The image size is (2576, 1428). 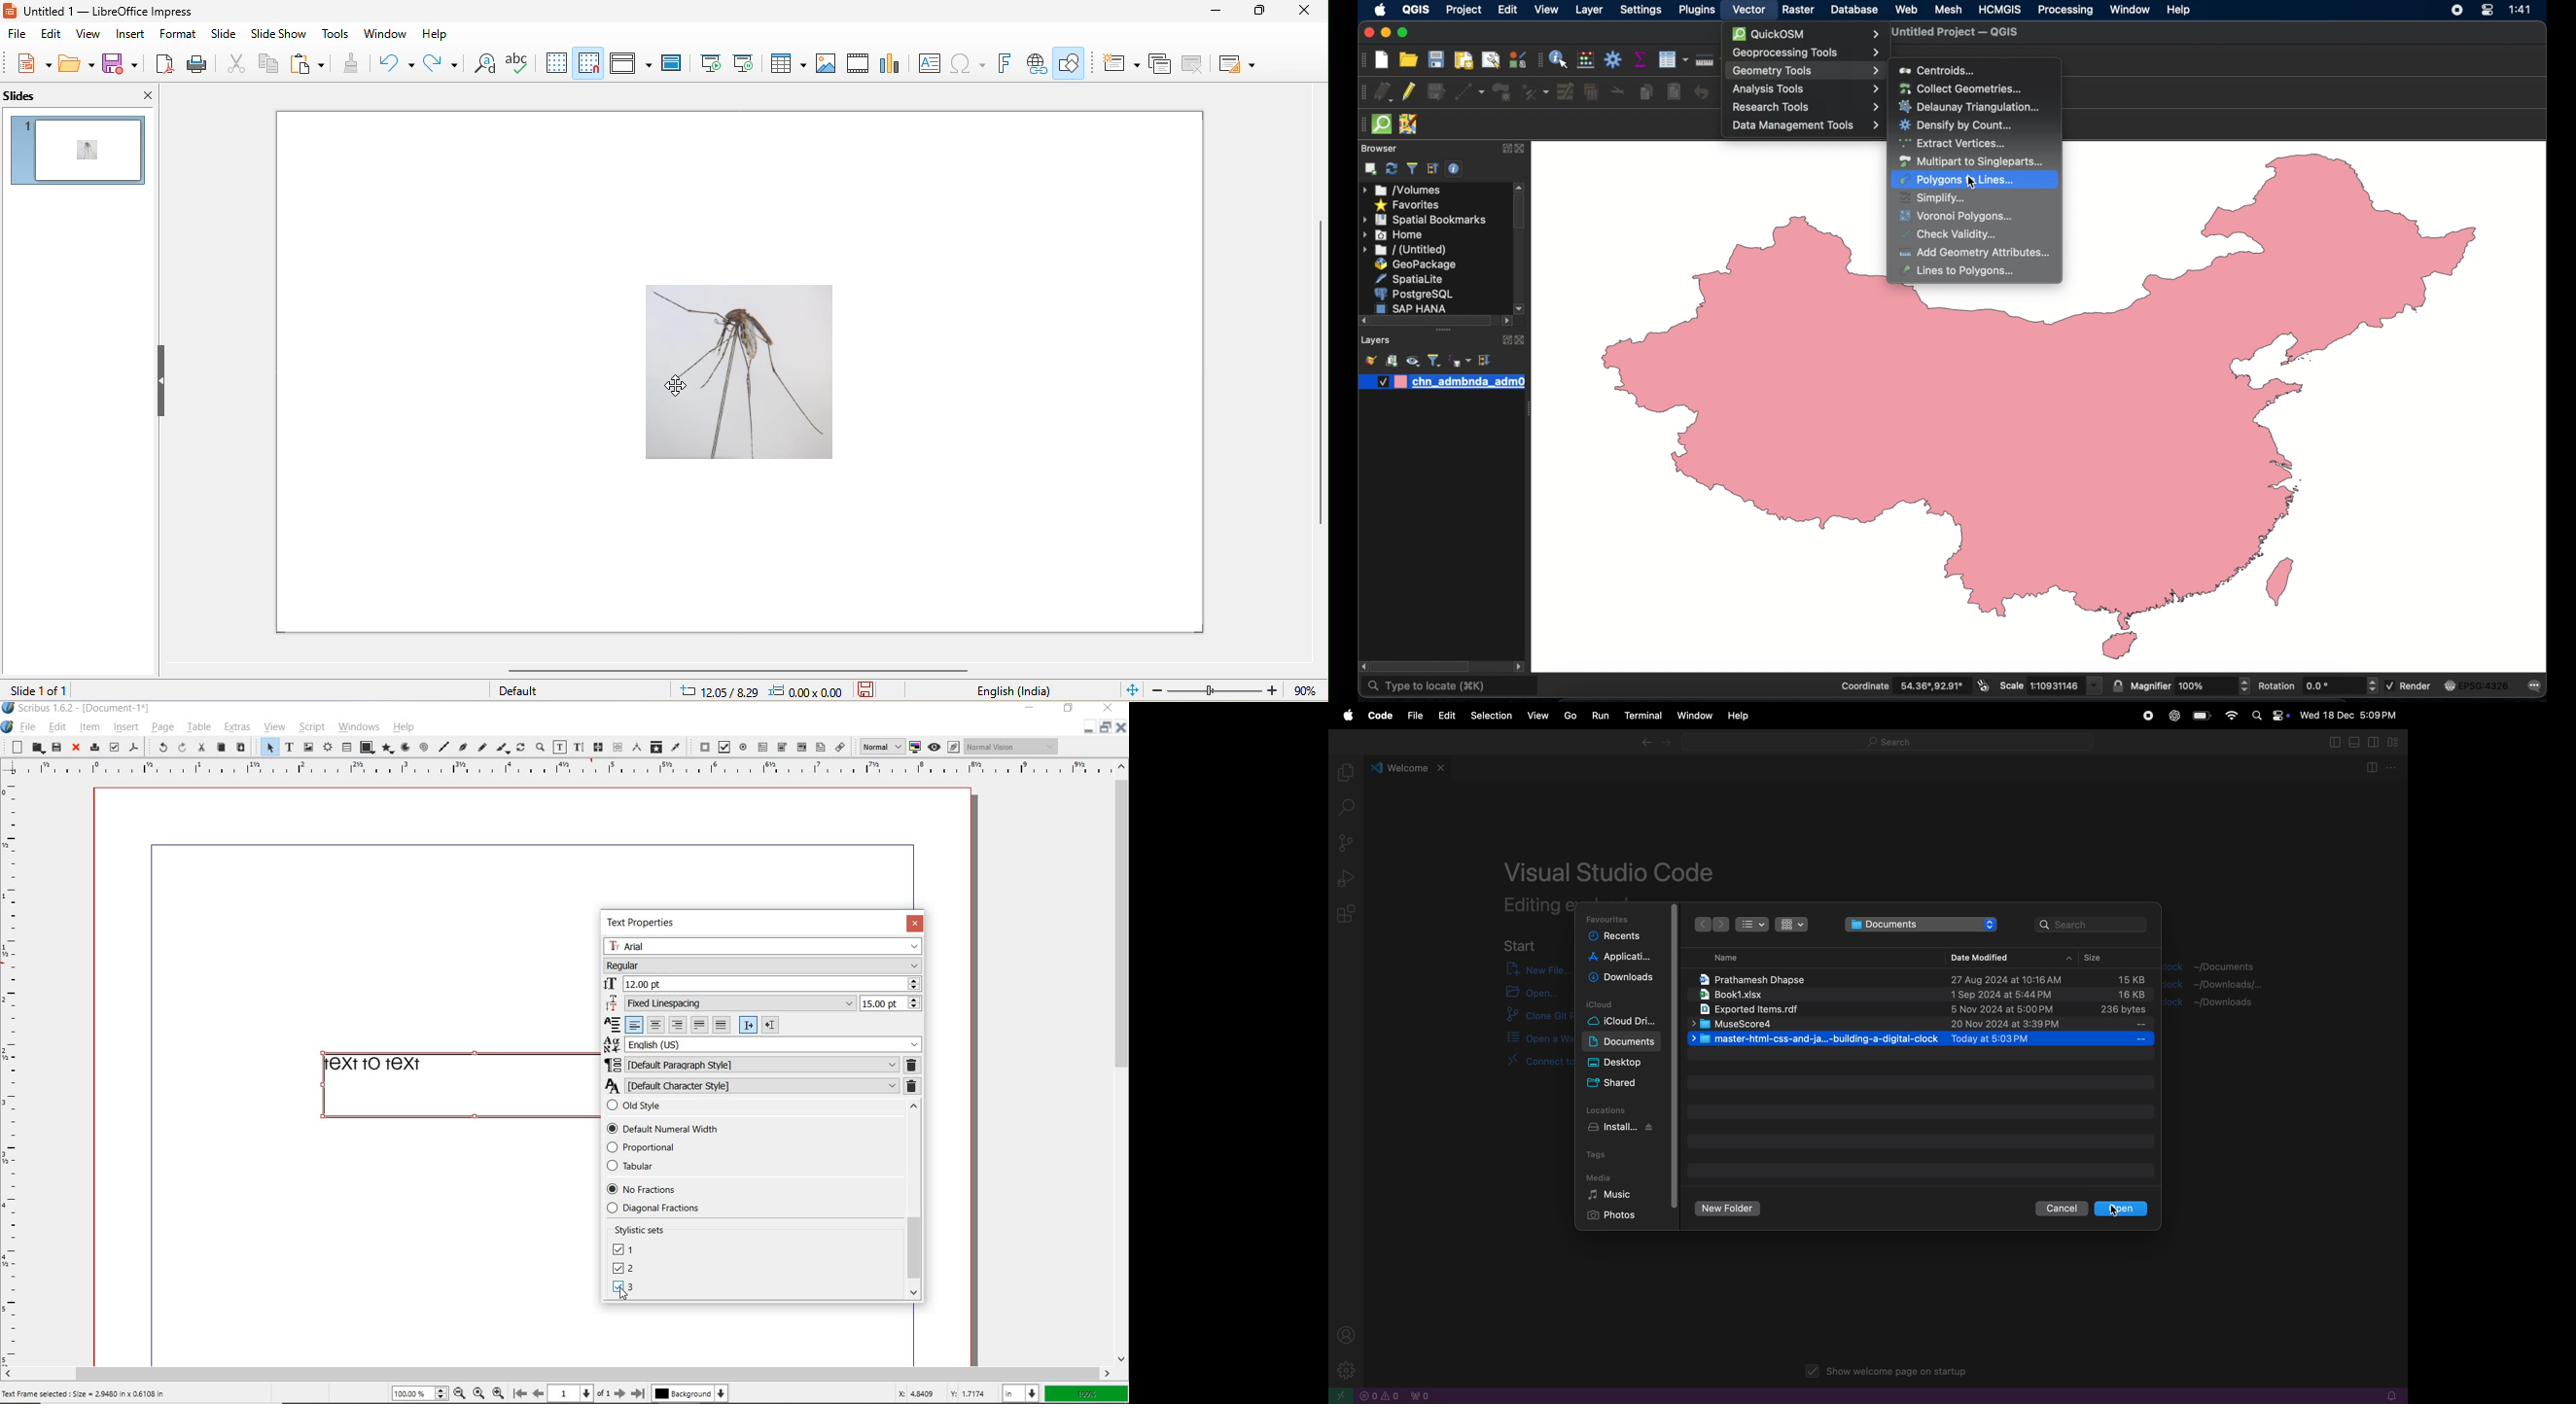 I want to click on DEFAULT CHARACTER STYLE, so click(x=754, y=1087).